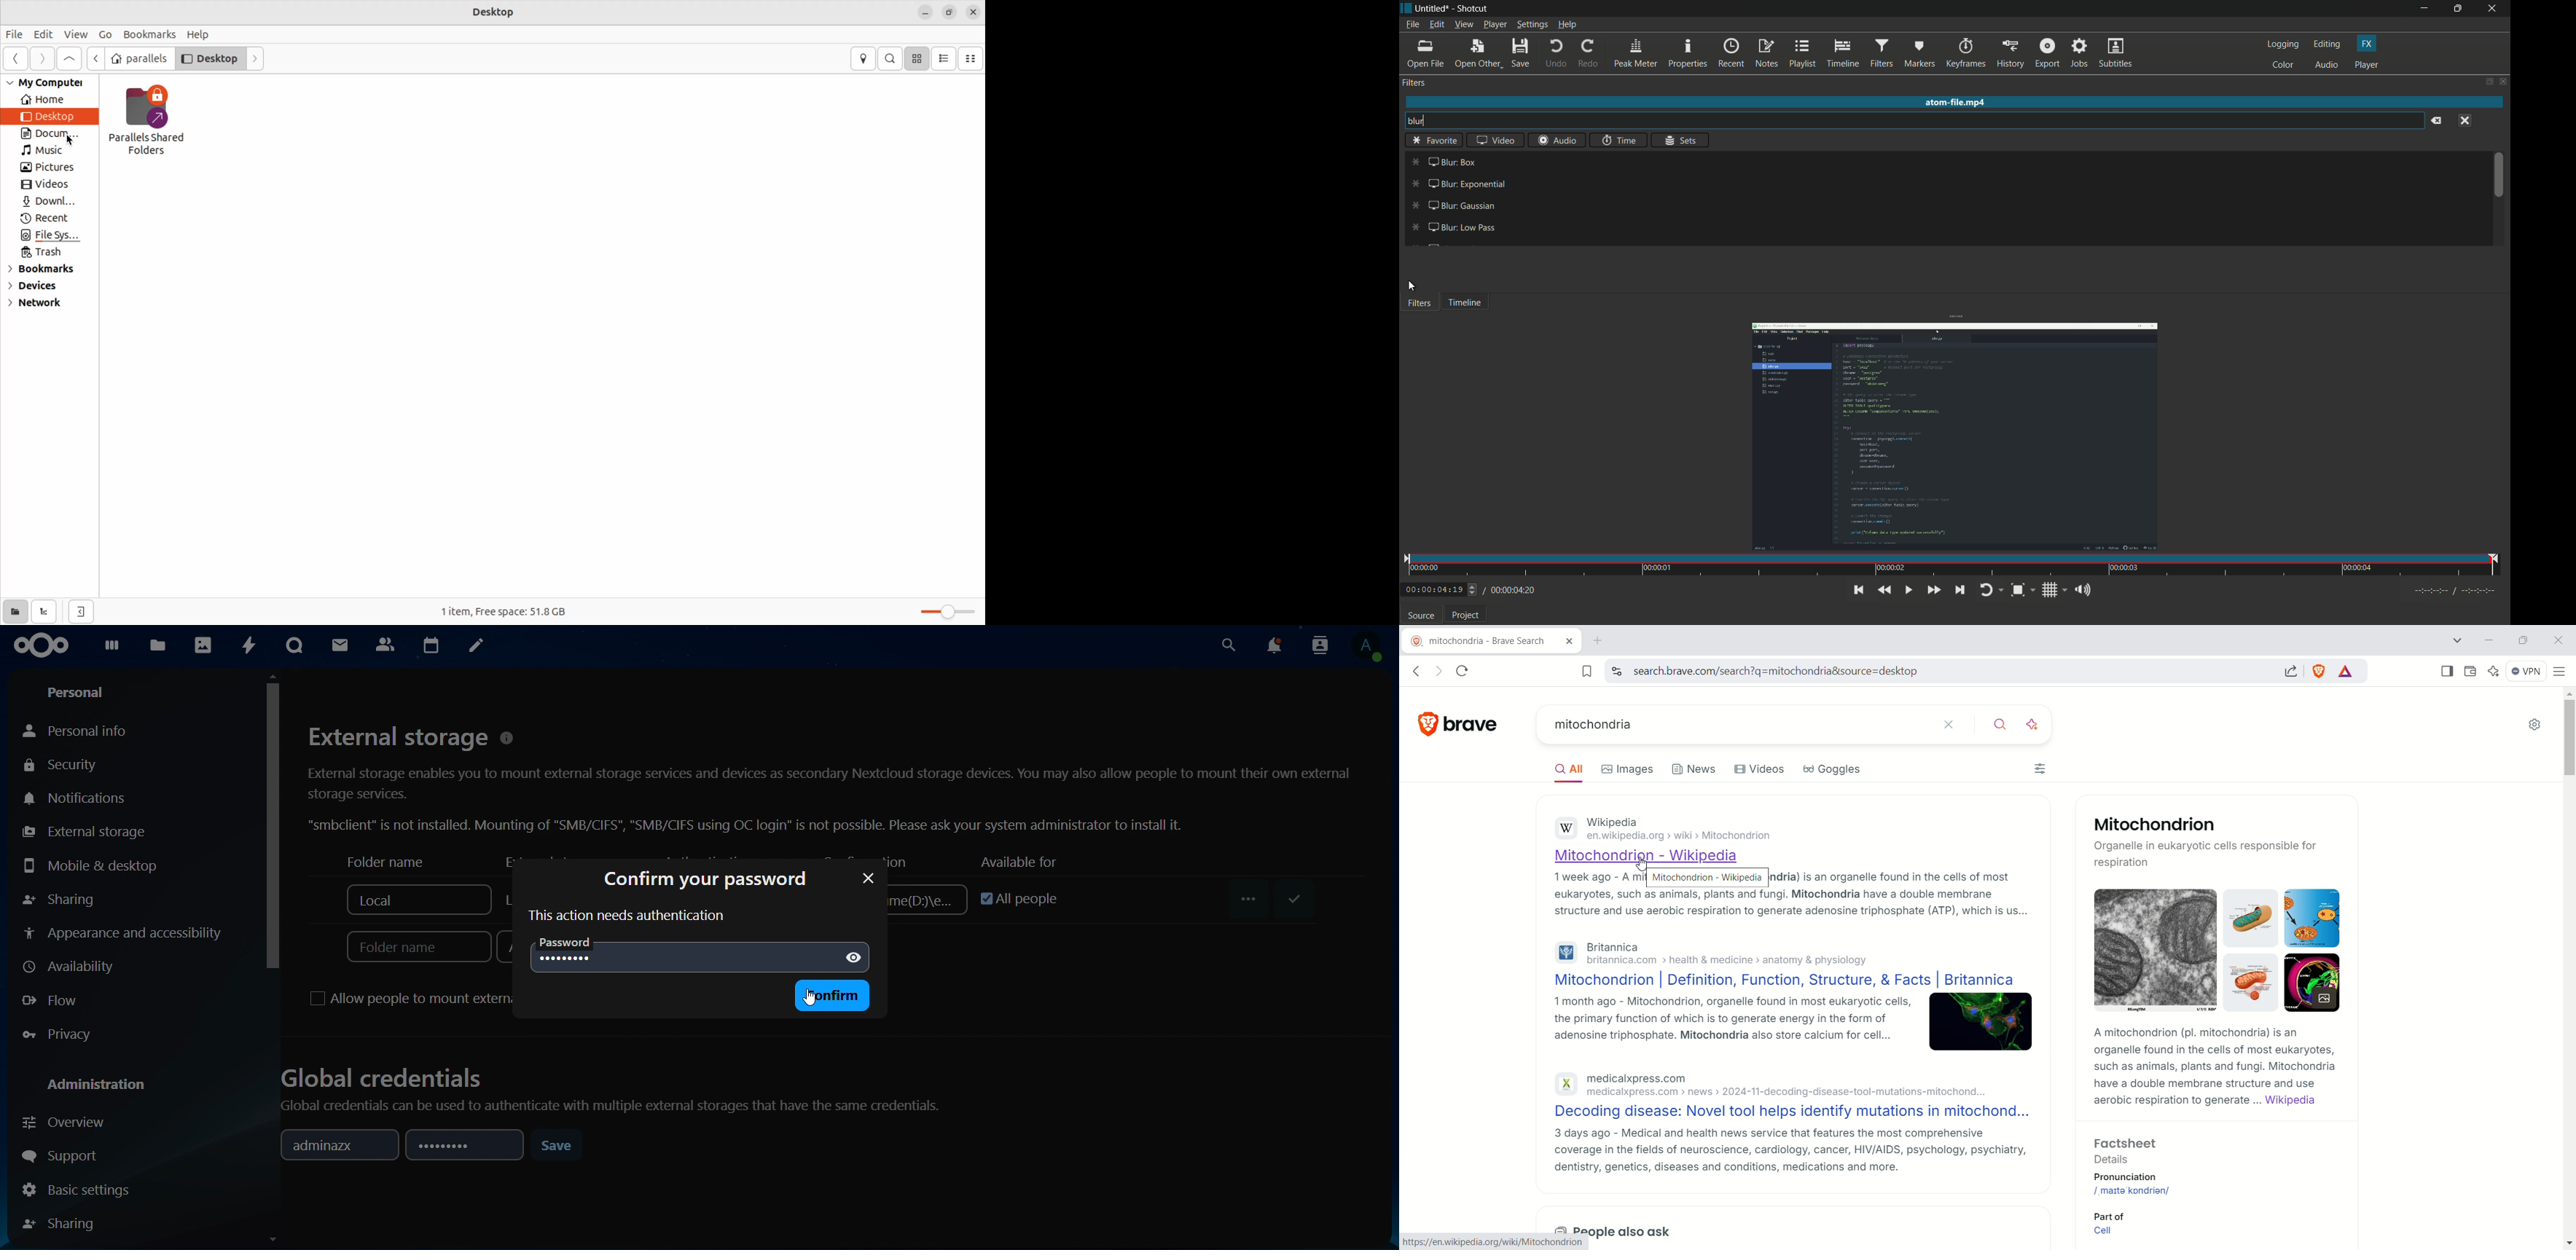 This screenshot has height=1260, width=2576. Describe the element at coordinates (2367, 44) in the screenshot. I see `fx` at that location.